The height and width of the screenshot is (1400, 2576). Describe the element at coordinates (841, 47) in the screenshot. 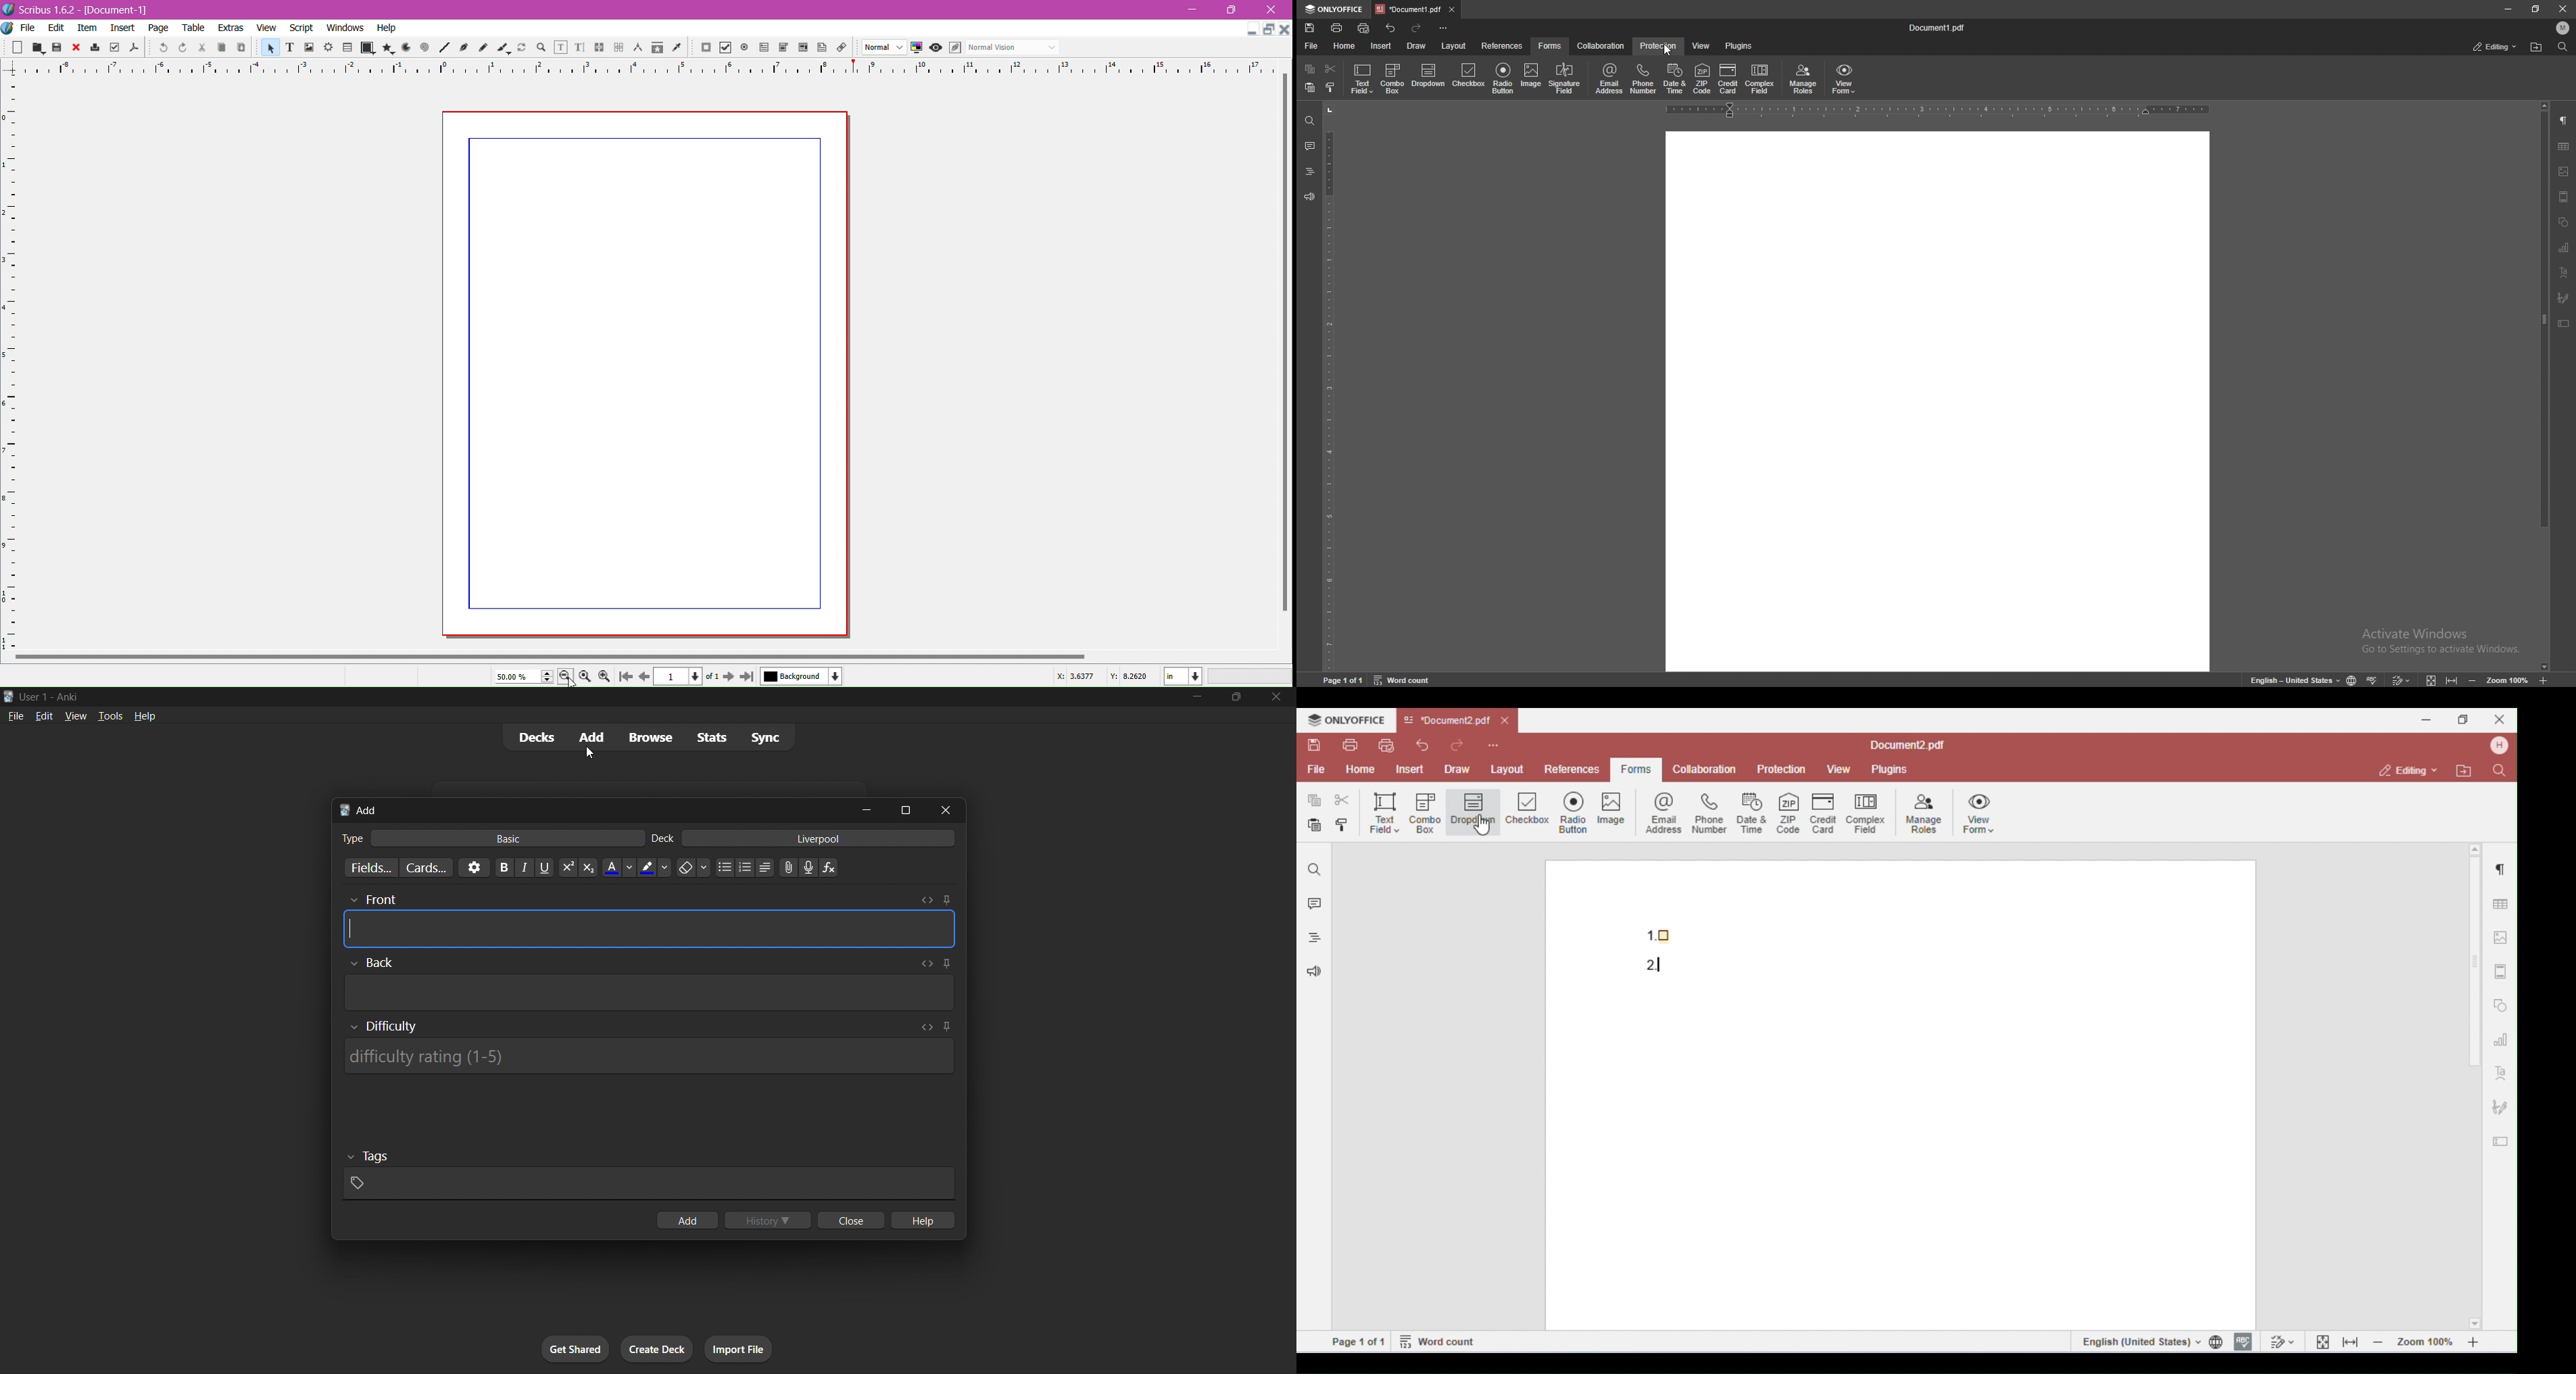

I see `Link Annotations` at that location.